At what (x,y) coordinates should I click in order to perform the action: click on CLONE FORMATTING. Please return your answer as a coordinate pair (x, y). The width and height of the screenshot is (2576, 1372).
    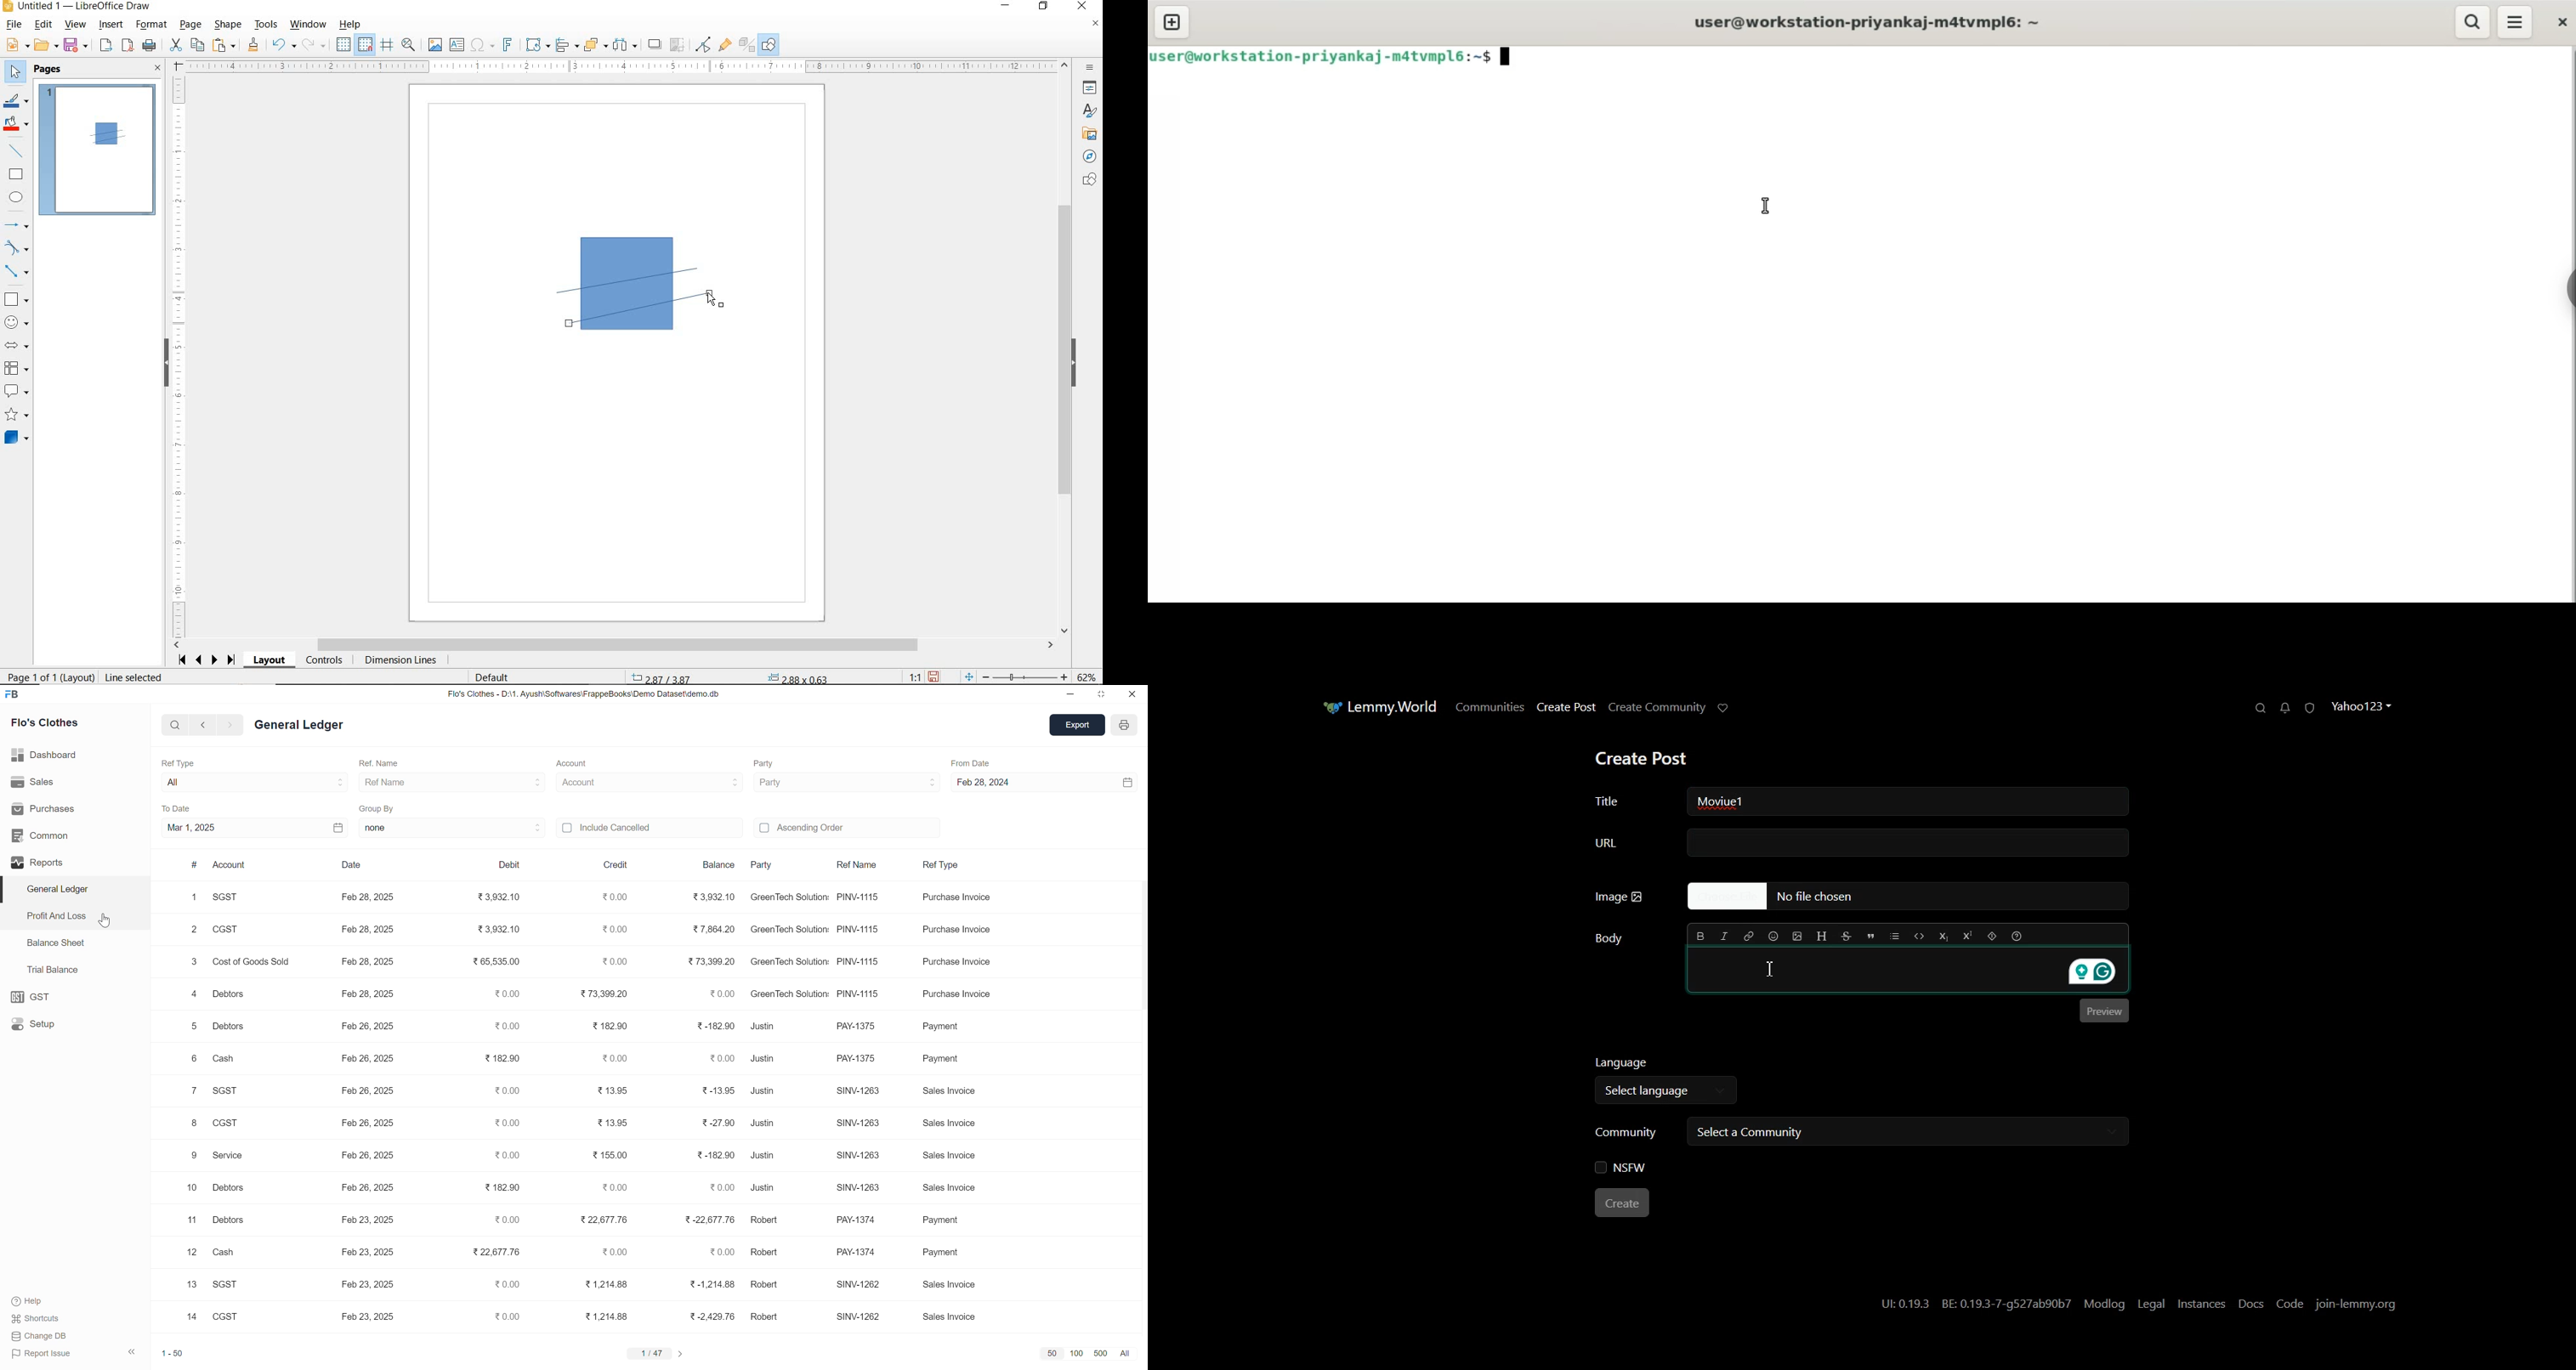
    Looking at the image, I should click on (253, 45).